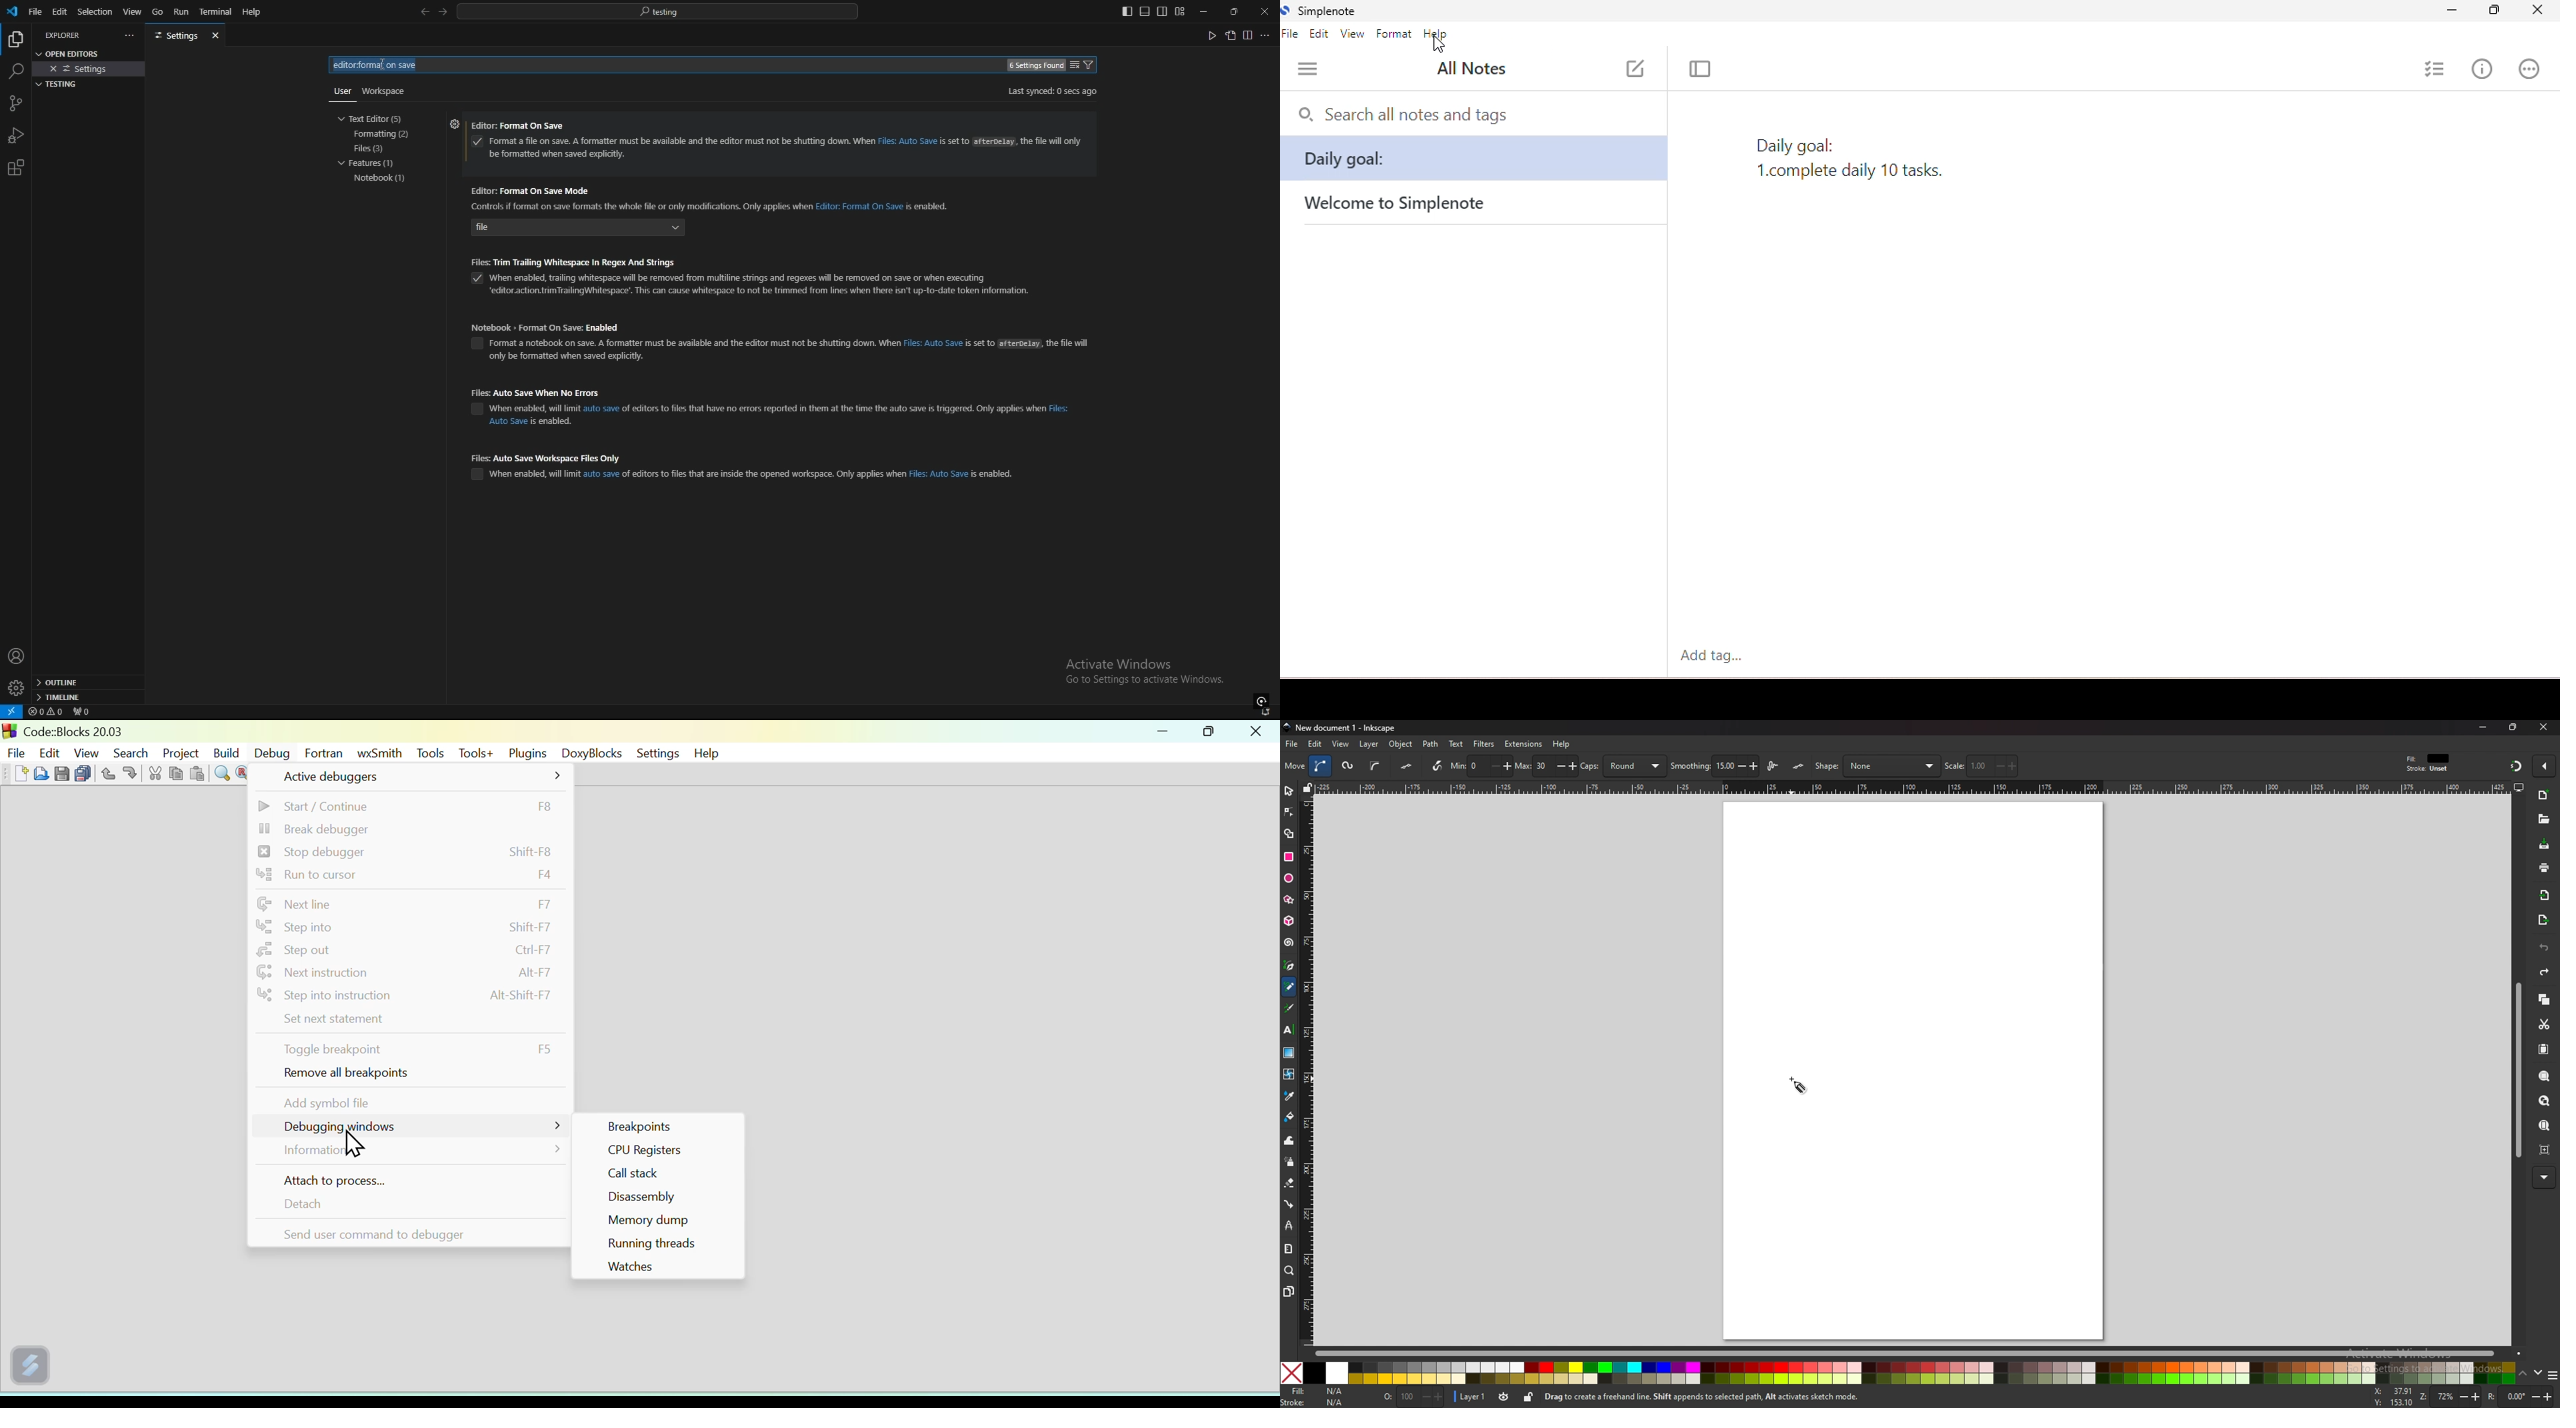 This screenshot has width=2576, height=1428. Describe the element at coordinates (2519, 787) in the screenshot. I see `display view` at that location.